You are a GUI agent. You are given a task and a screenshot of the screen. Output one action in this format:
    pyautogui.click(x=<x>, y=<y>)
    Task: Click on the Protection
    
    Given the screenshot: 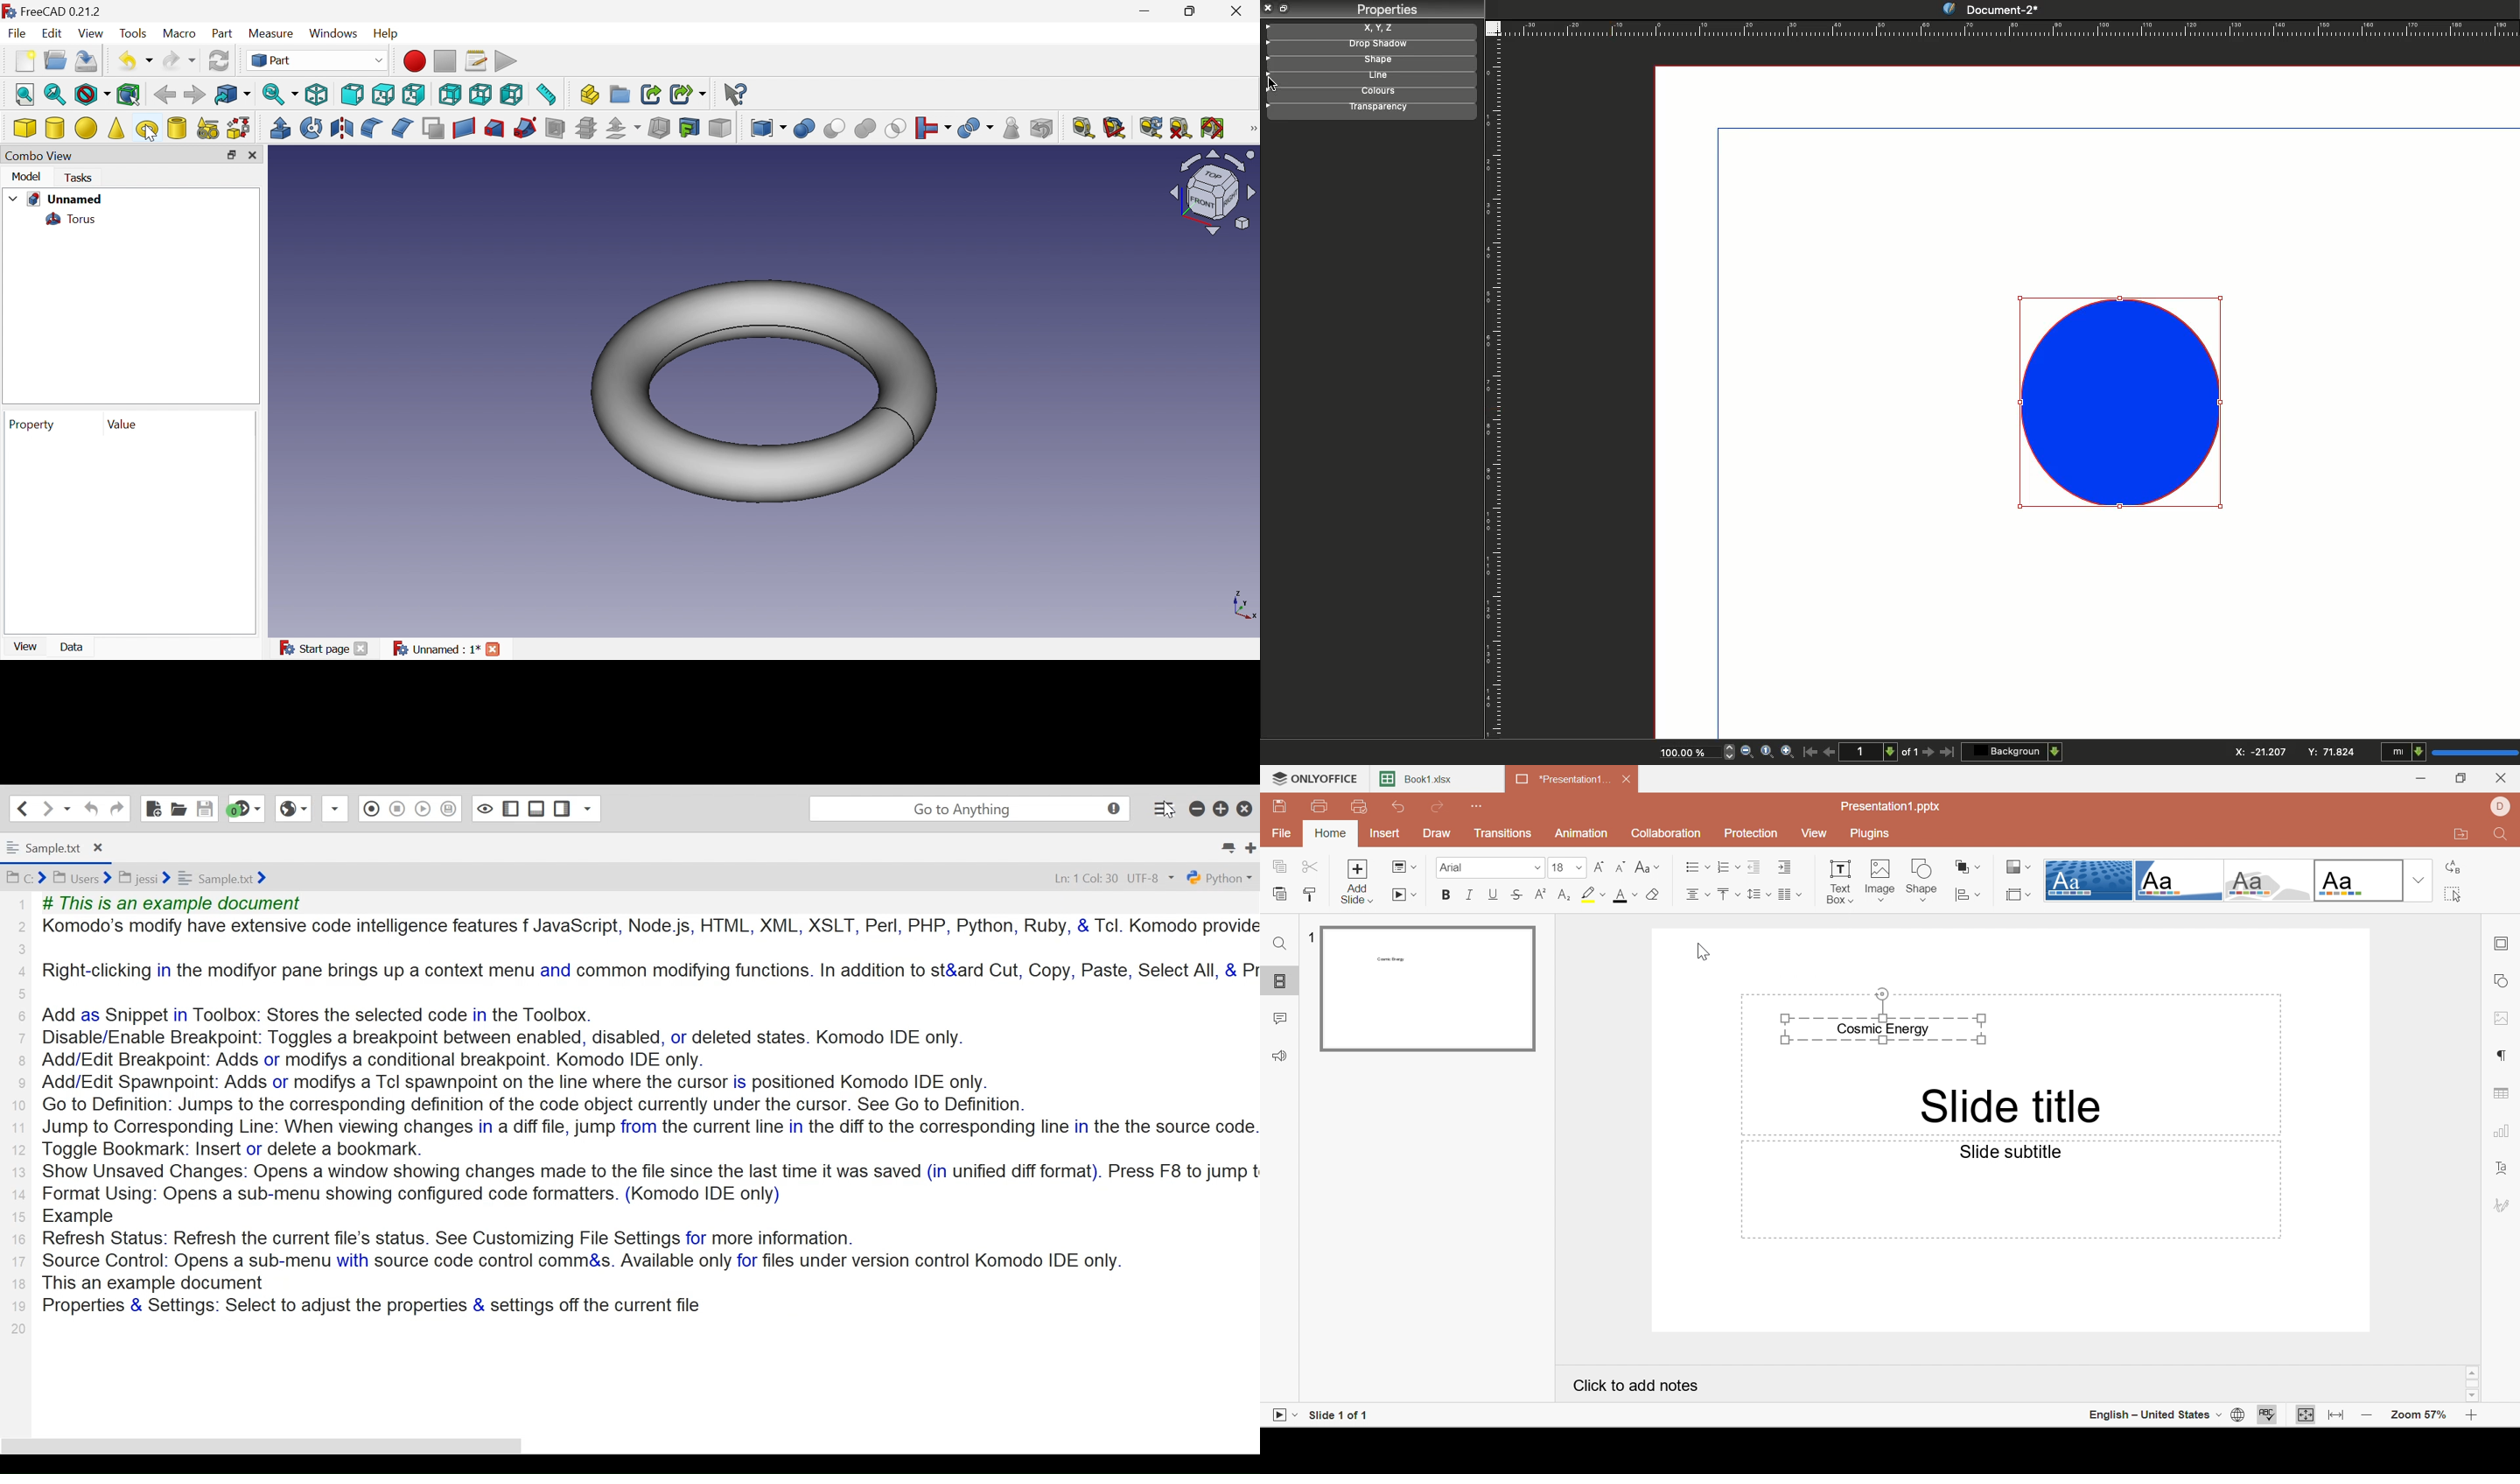 What is the action you would take?
    pyautogui.click(x=1752, y=832)
    